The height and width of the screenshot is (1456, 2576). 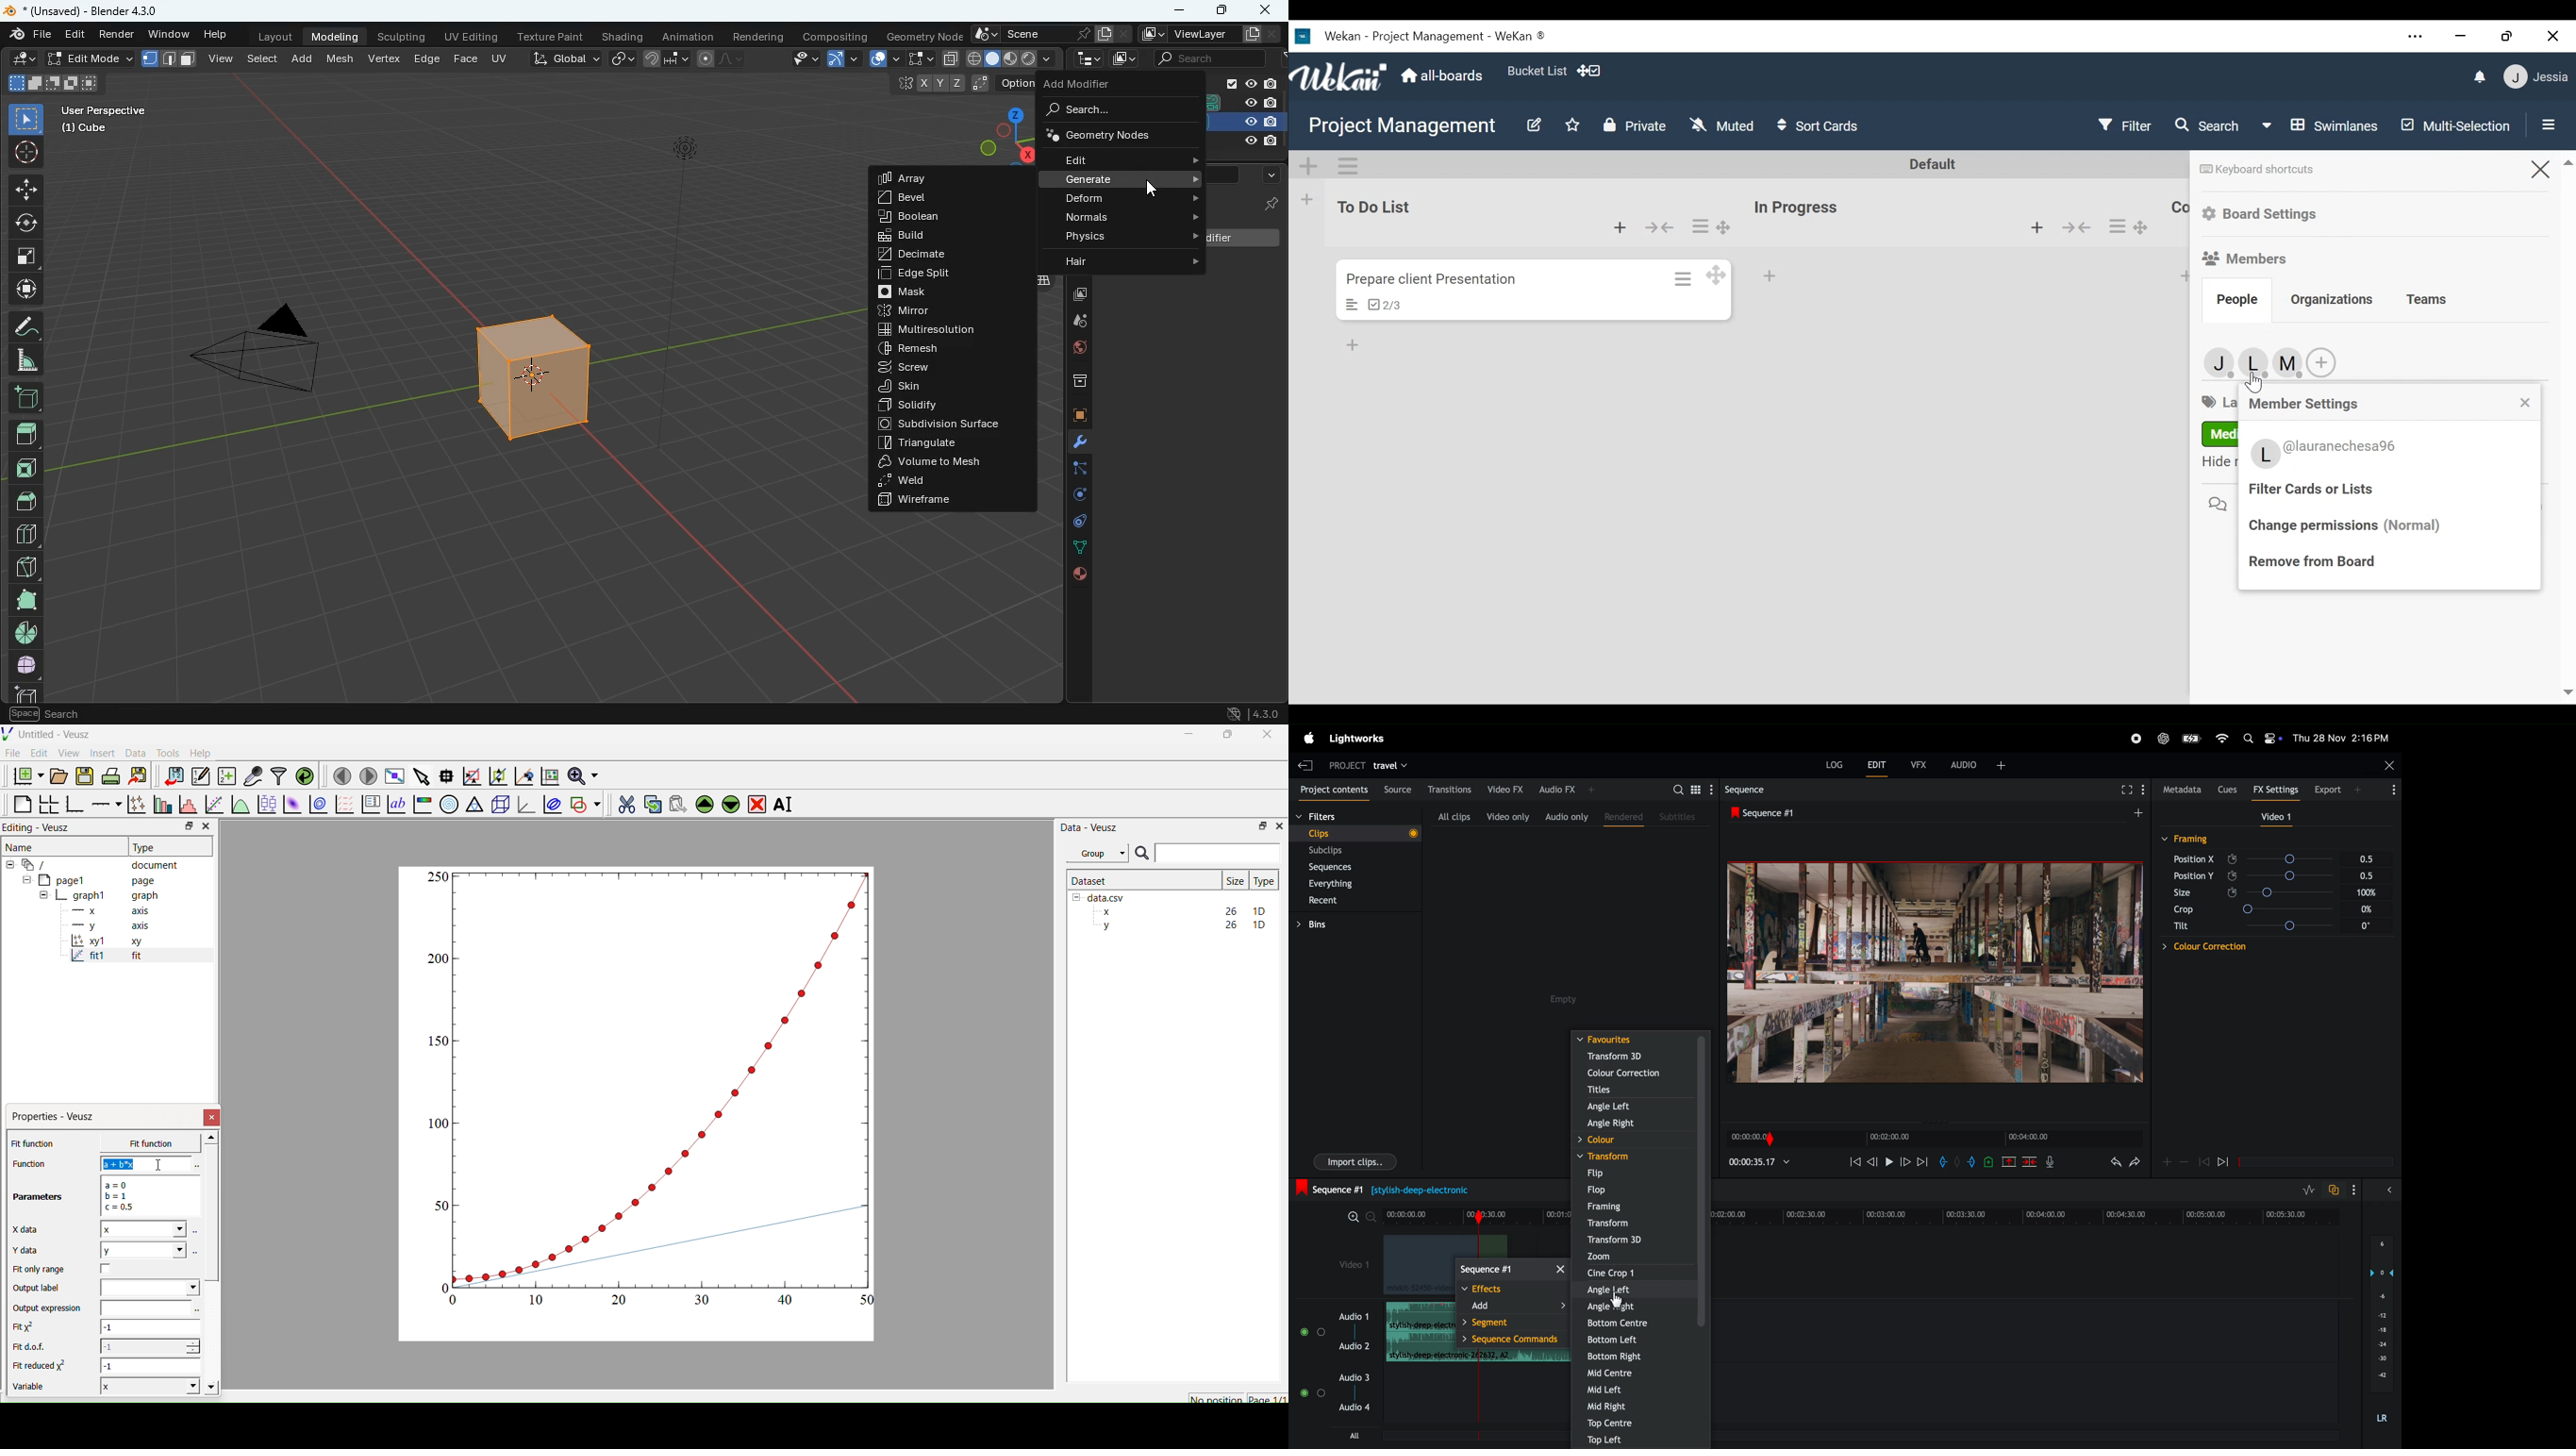 I want to click on light, so click(x=704, y=184).